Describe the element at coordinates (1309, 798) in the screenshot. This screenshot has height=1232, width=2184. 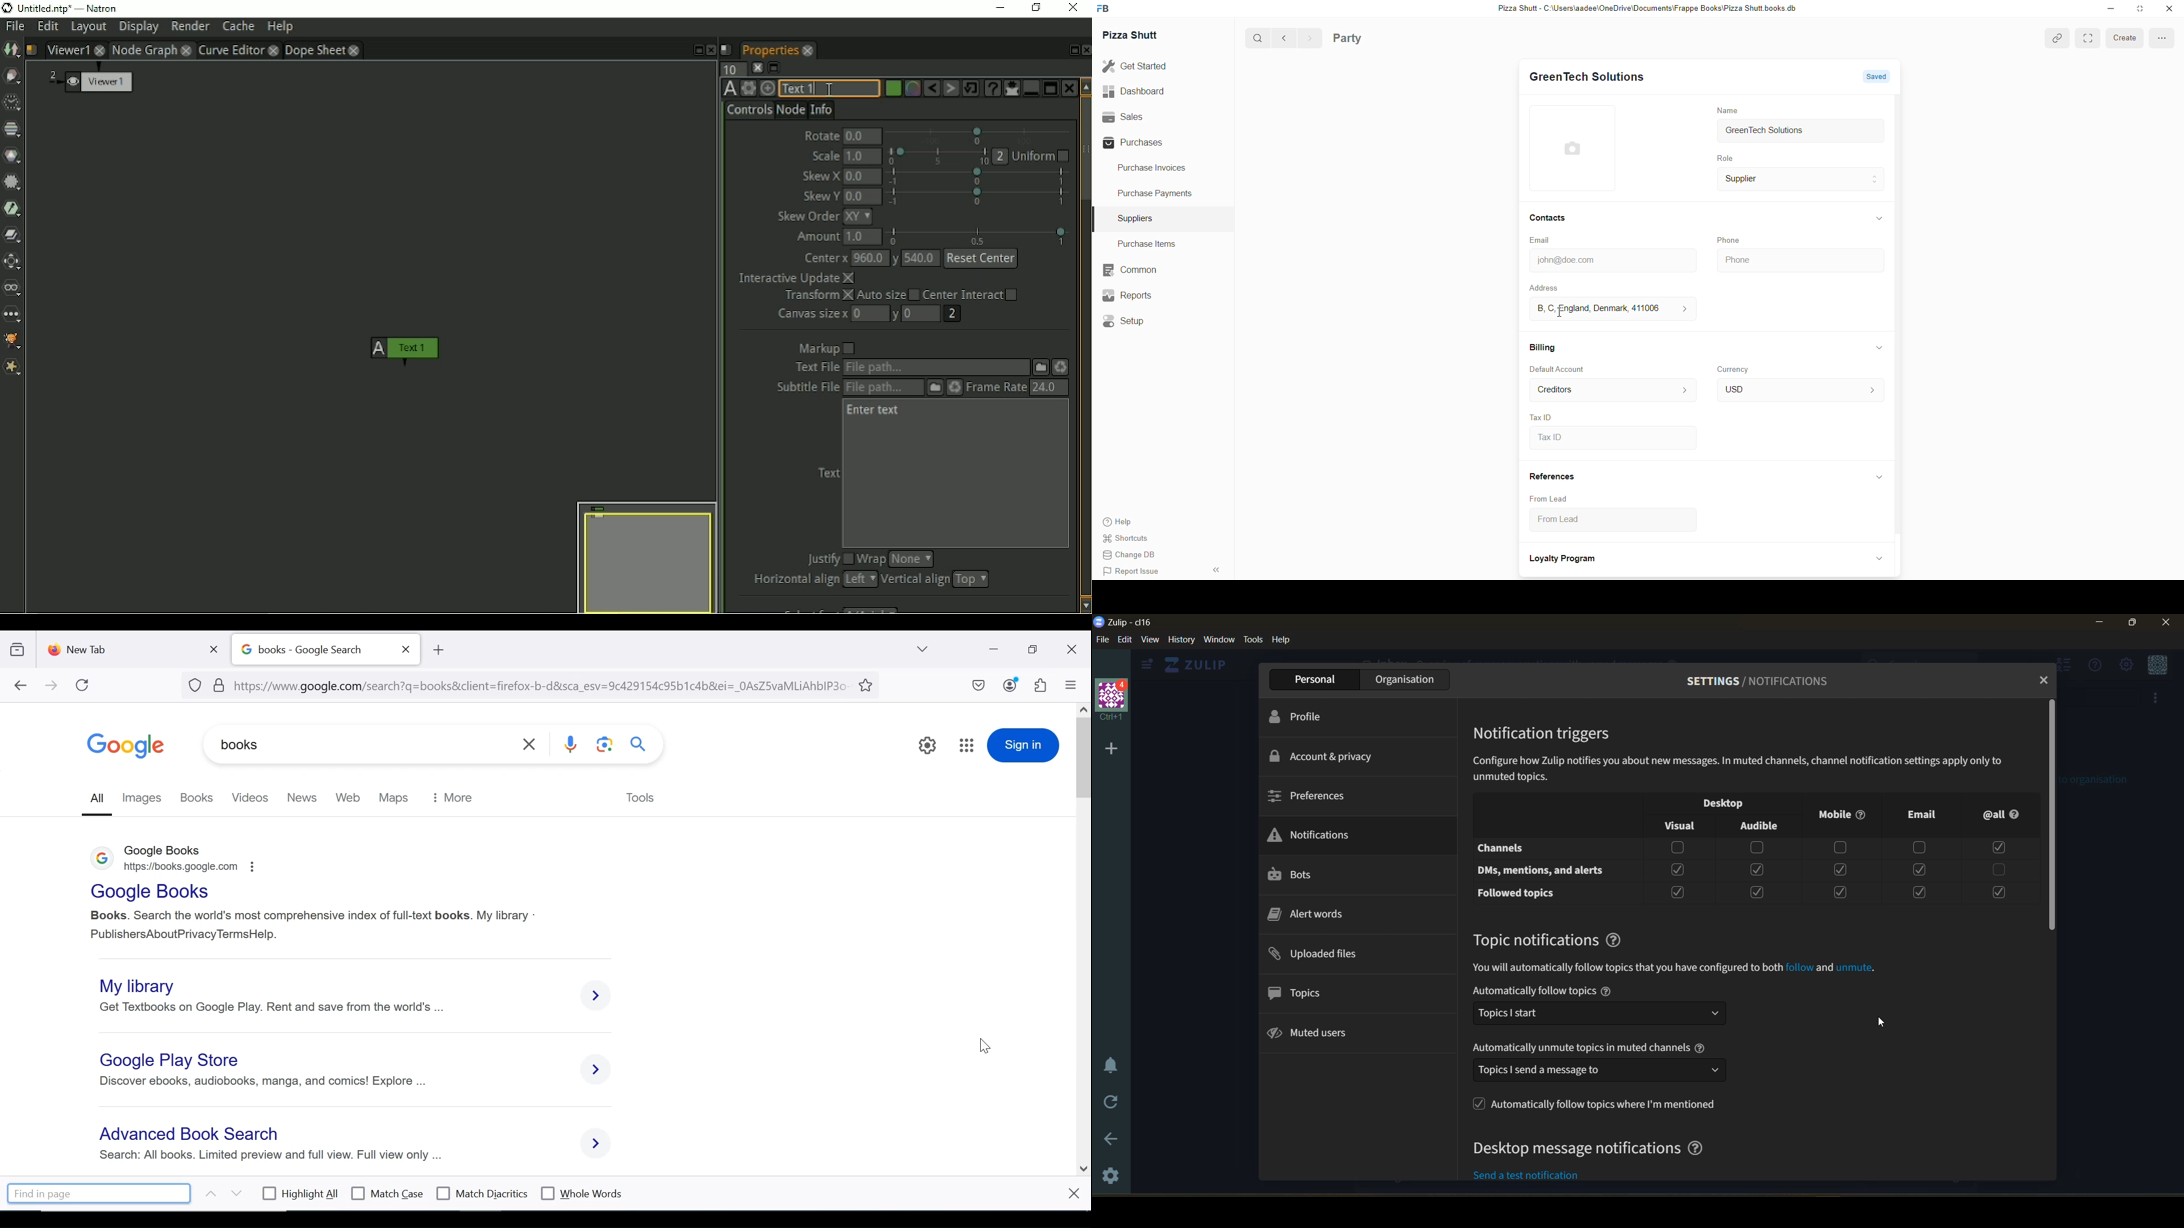
I see `preferences` at that location.